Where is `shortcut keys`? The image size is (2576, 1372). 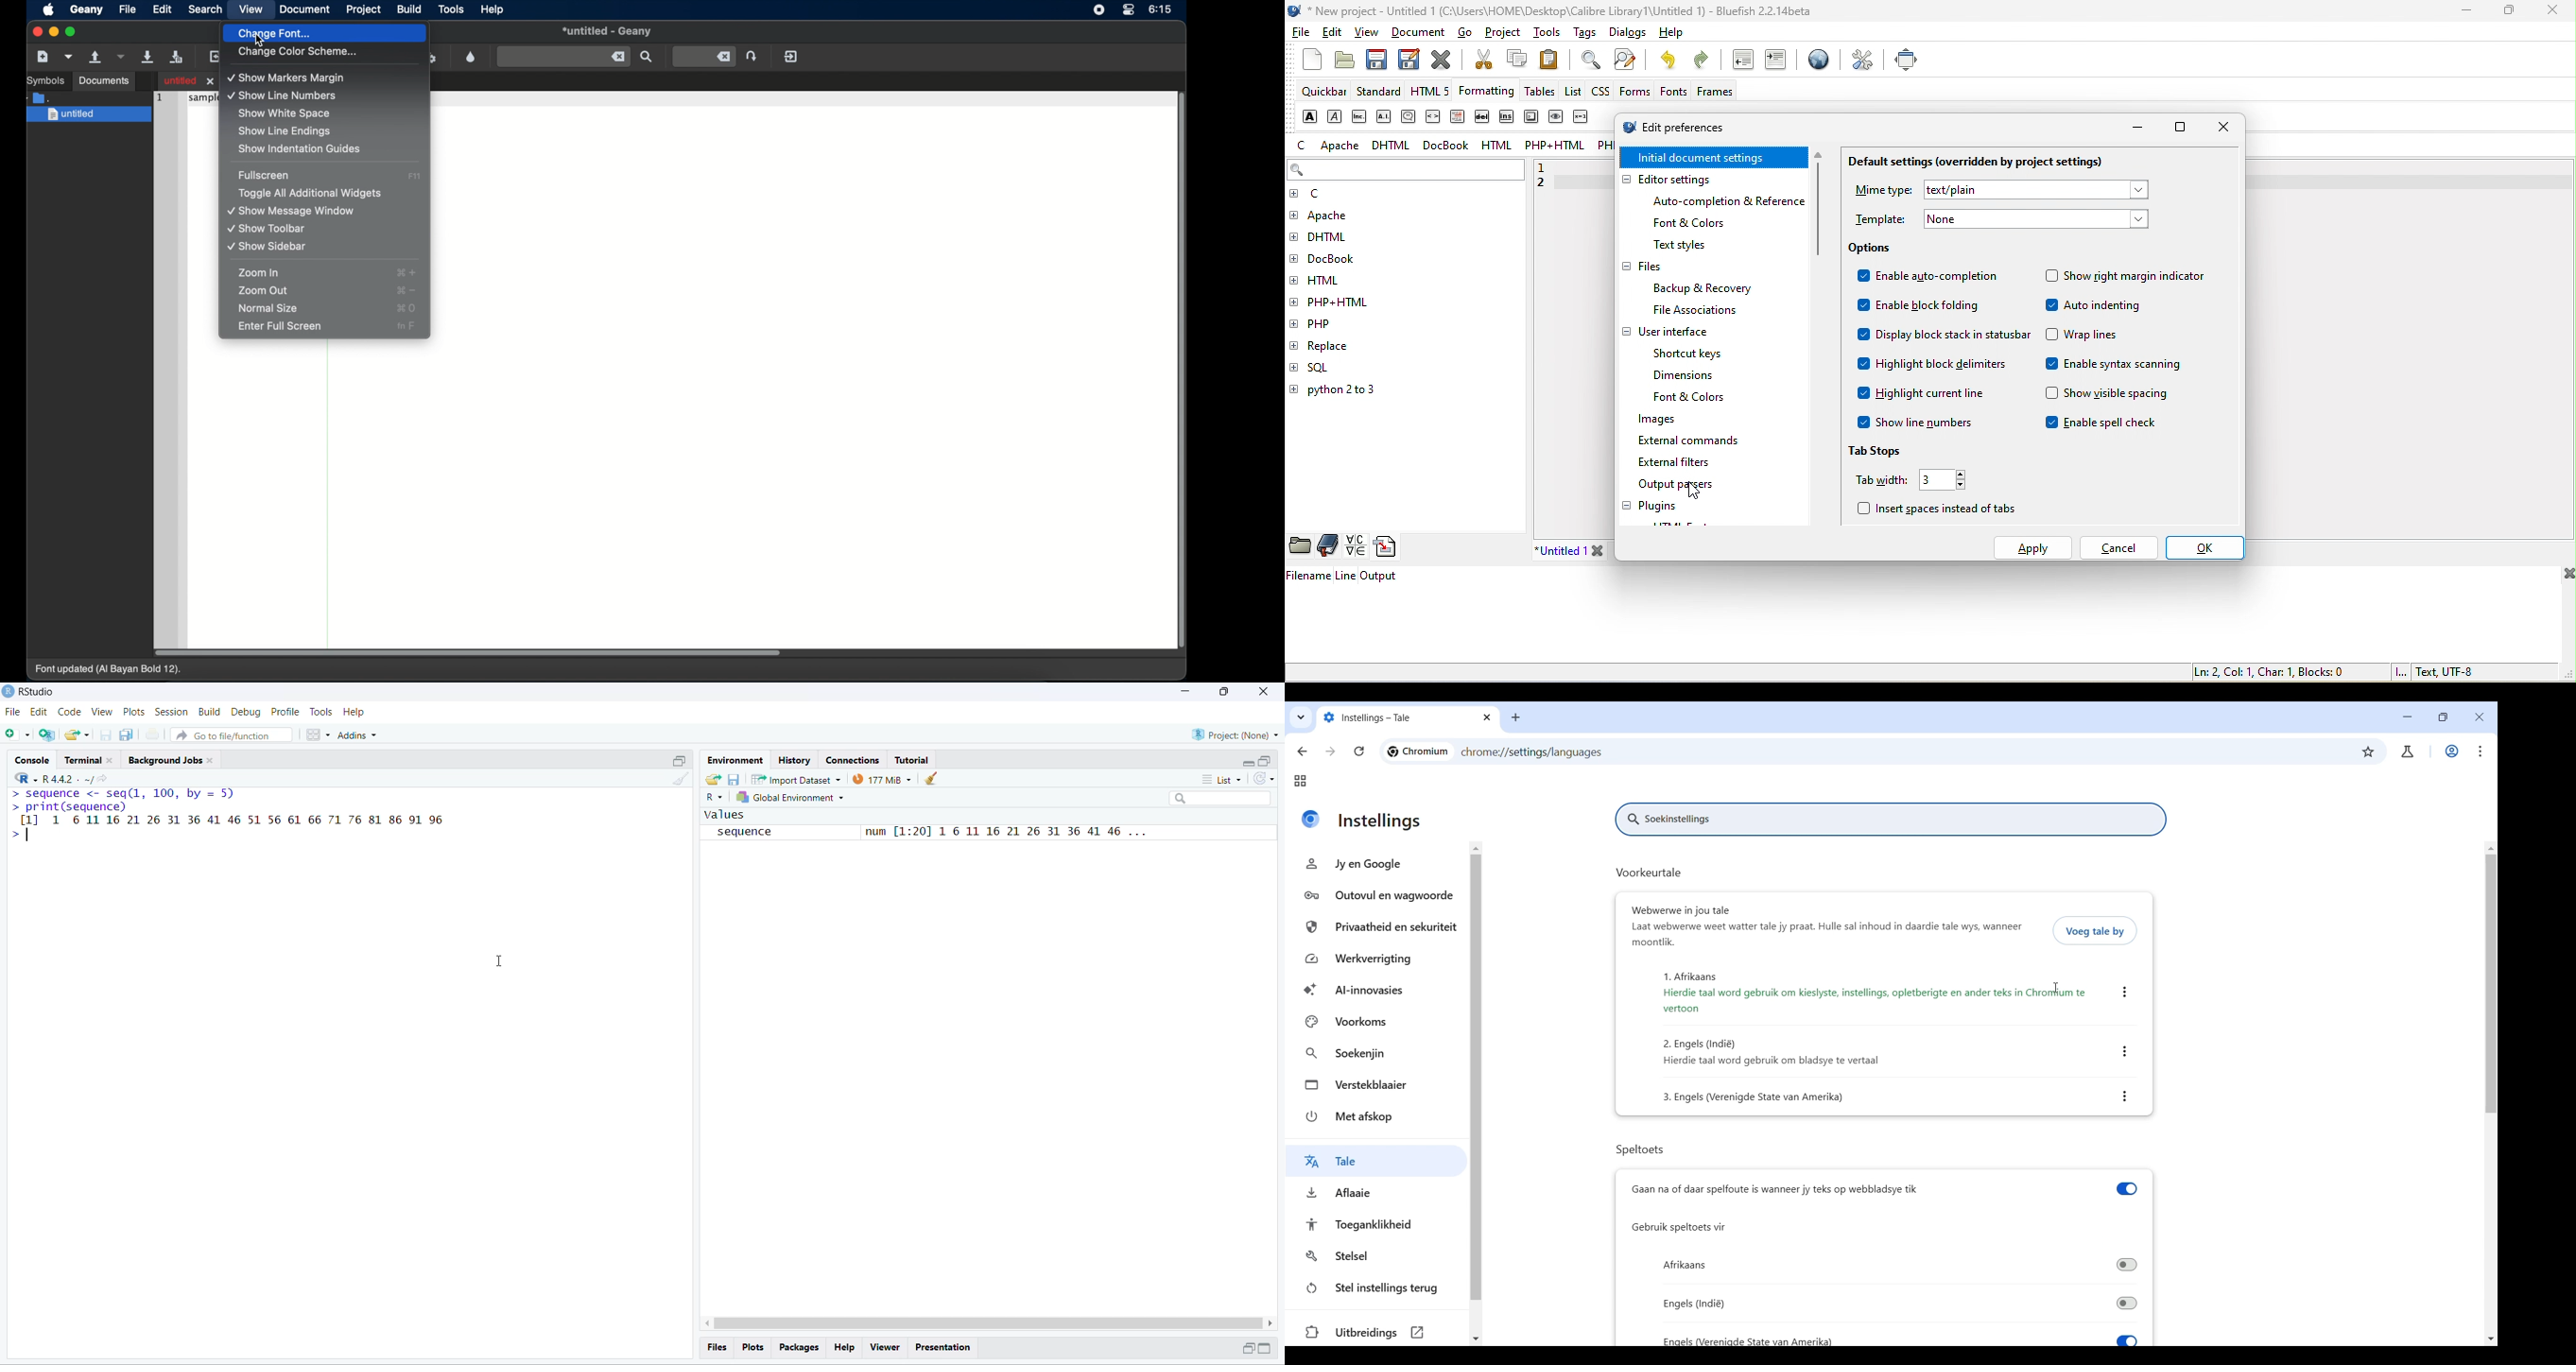
shortcut keys is located at coordinates (1694, 354).